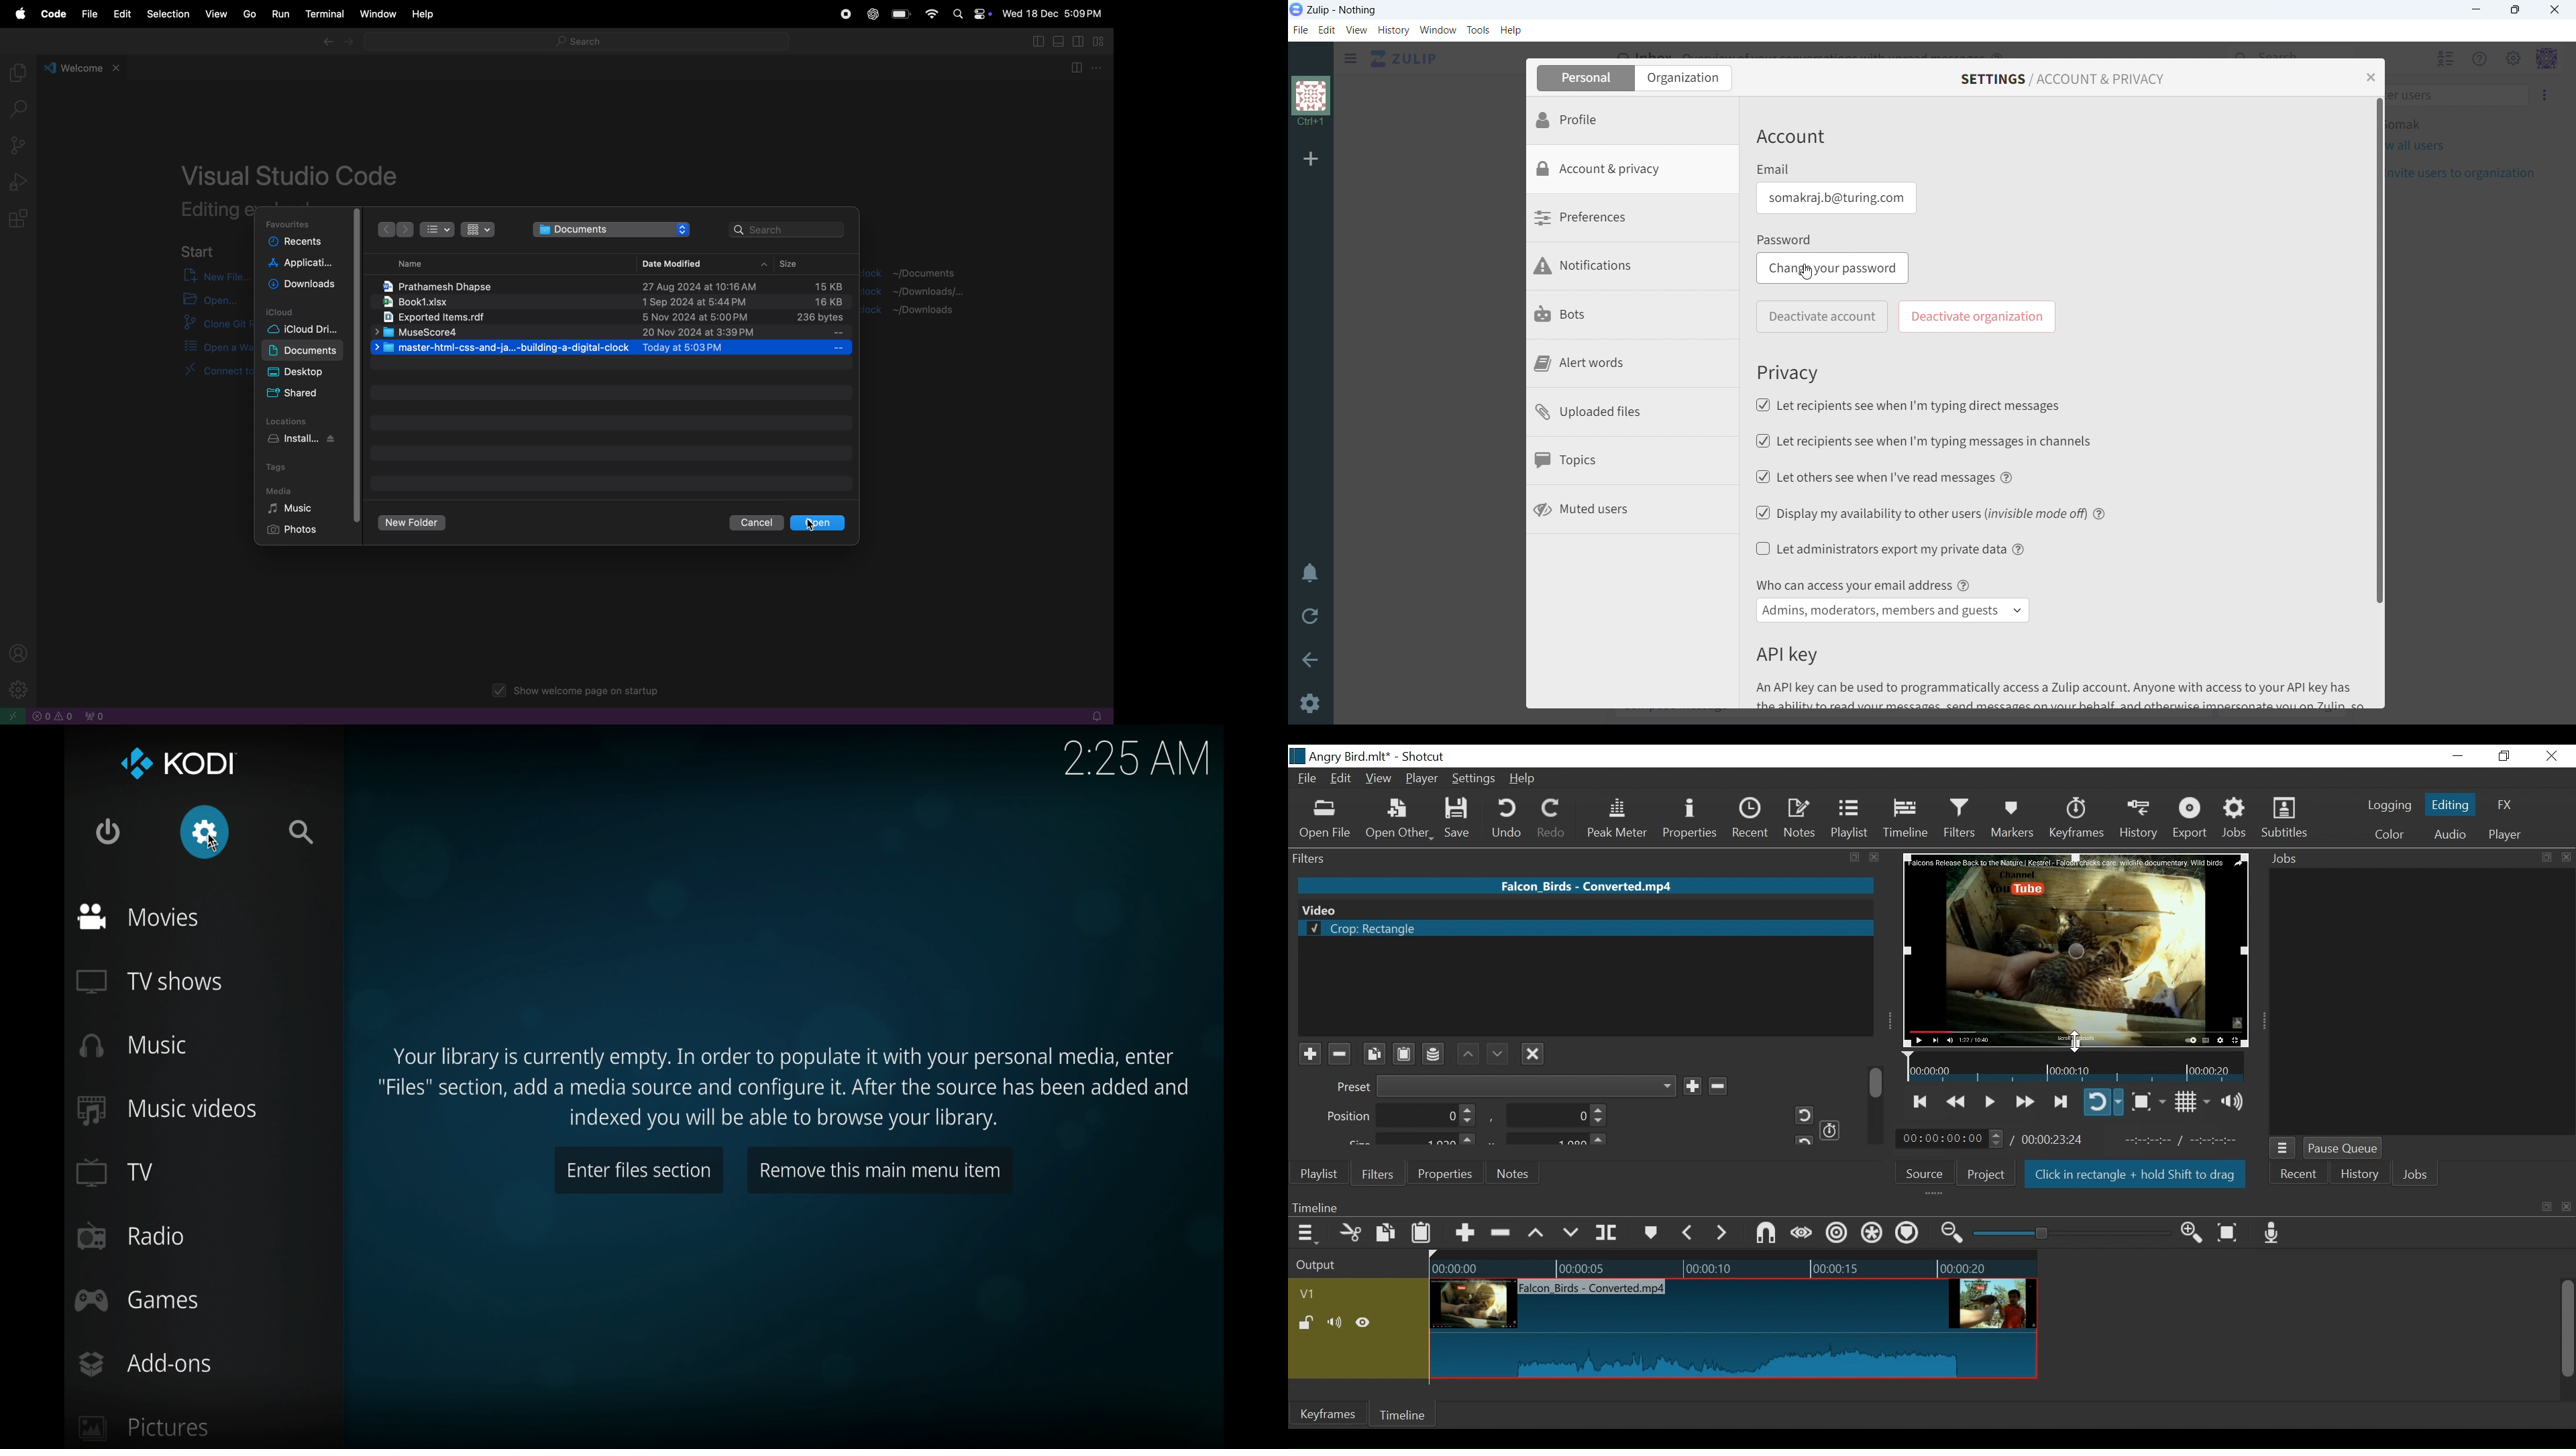 The height and width of the screenshot is (1456, 2576). I want to click on Zoom timeline out, so click(1954, 1233).